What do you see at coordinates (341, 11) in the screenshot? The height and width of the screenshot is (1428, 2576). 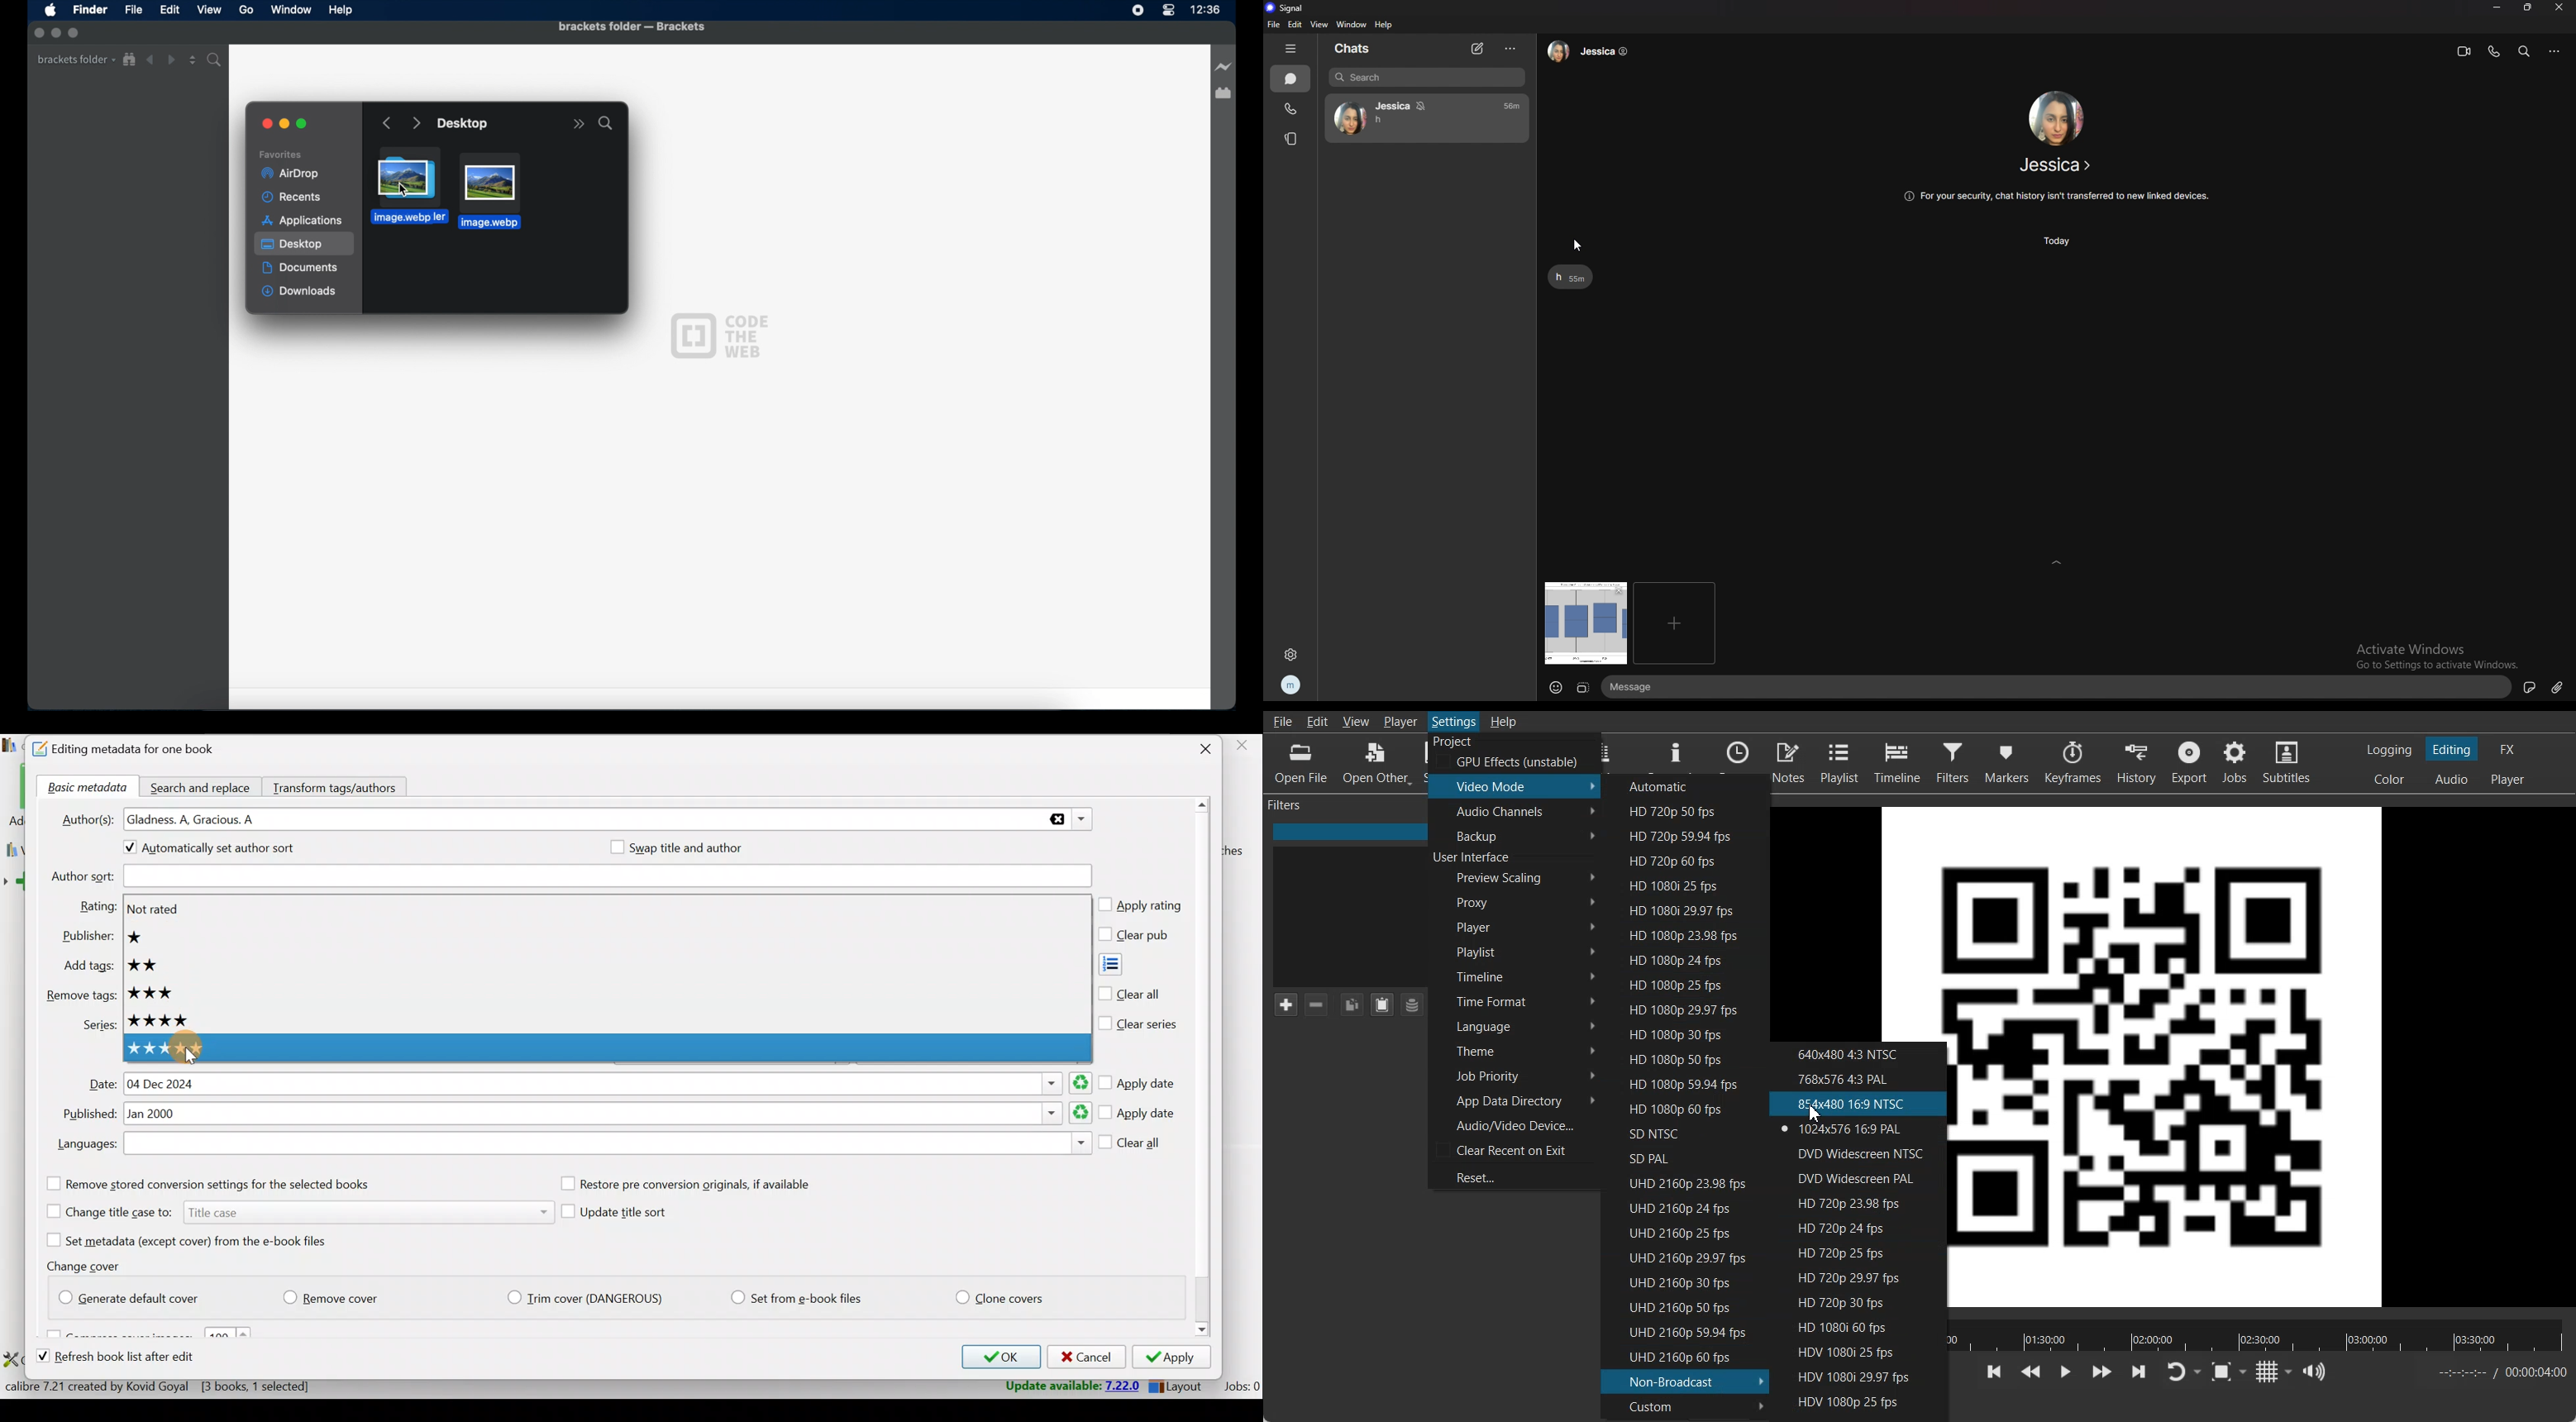 I see `Help` at bounding box center [341, 11].